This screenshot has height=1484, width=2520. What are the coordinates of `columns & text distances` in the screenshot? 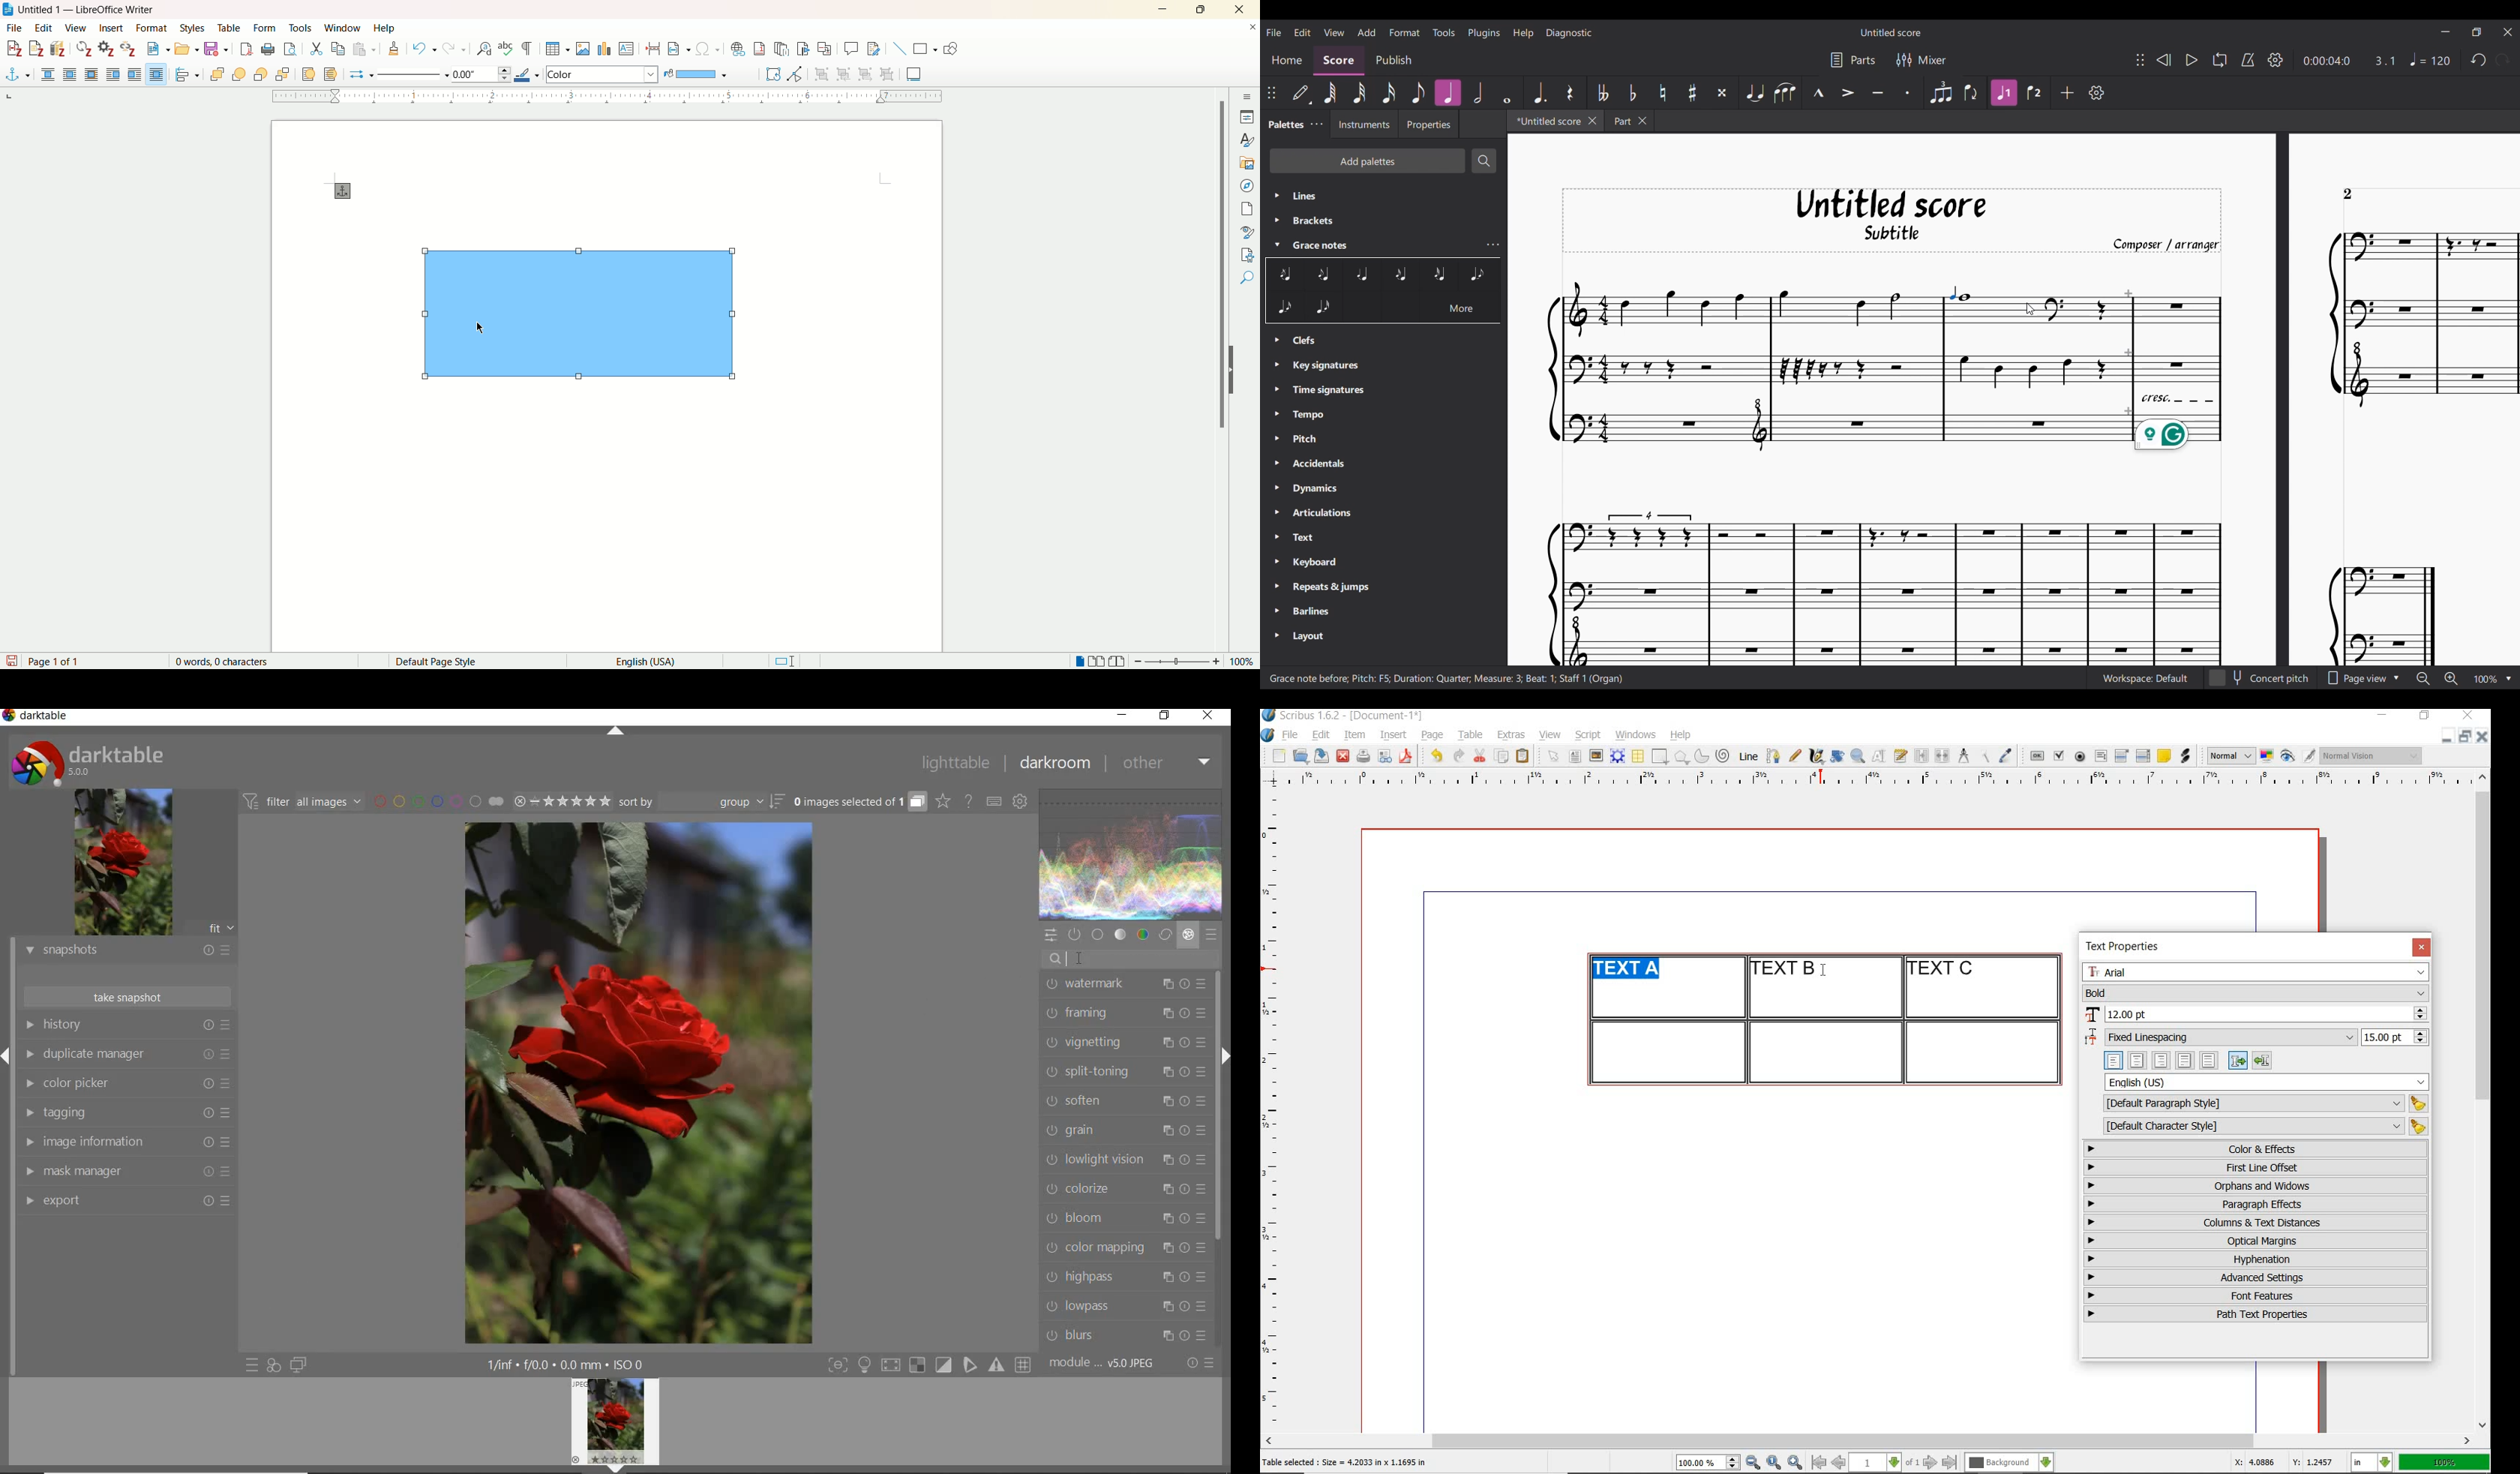 It's located at (2259, 1223).